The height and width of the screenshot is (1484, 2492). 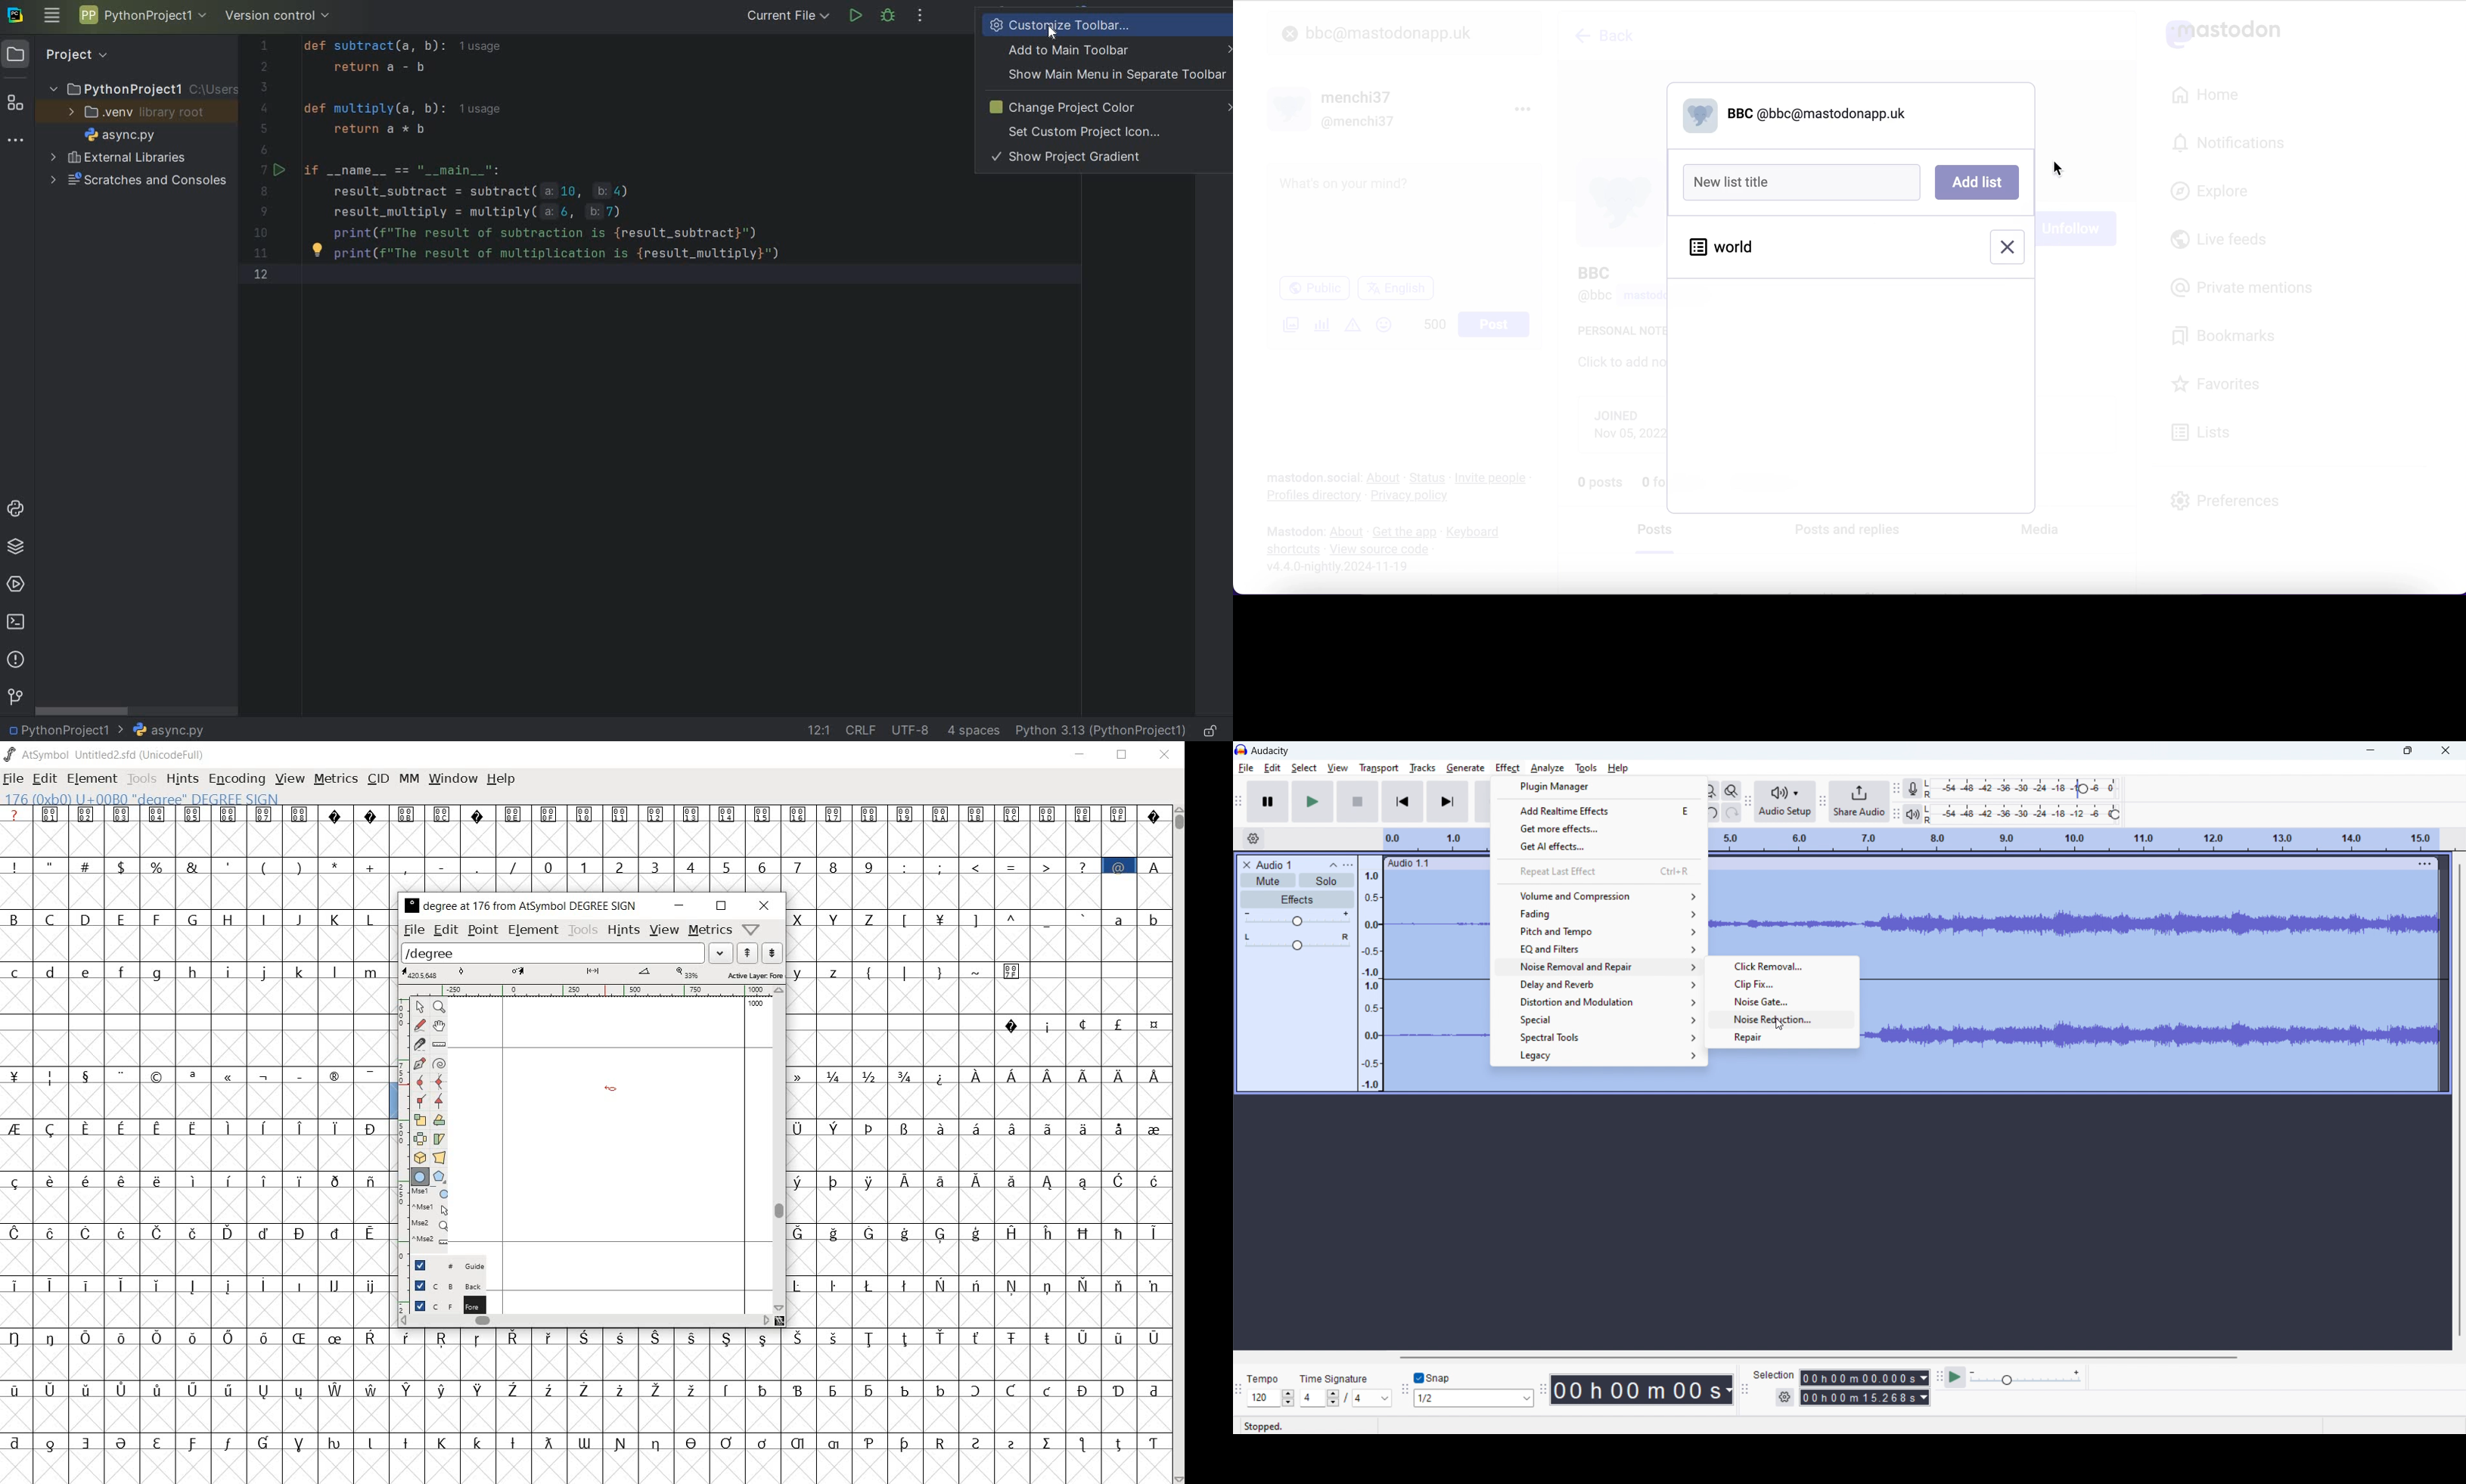 What do you see at coordinates (1402, 802) in the screenshot?
I see `skip to start` at bounding box center [1402, 802].